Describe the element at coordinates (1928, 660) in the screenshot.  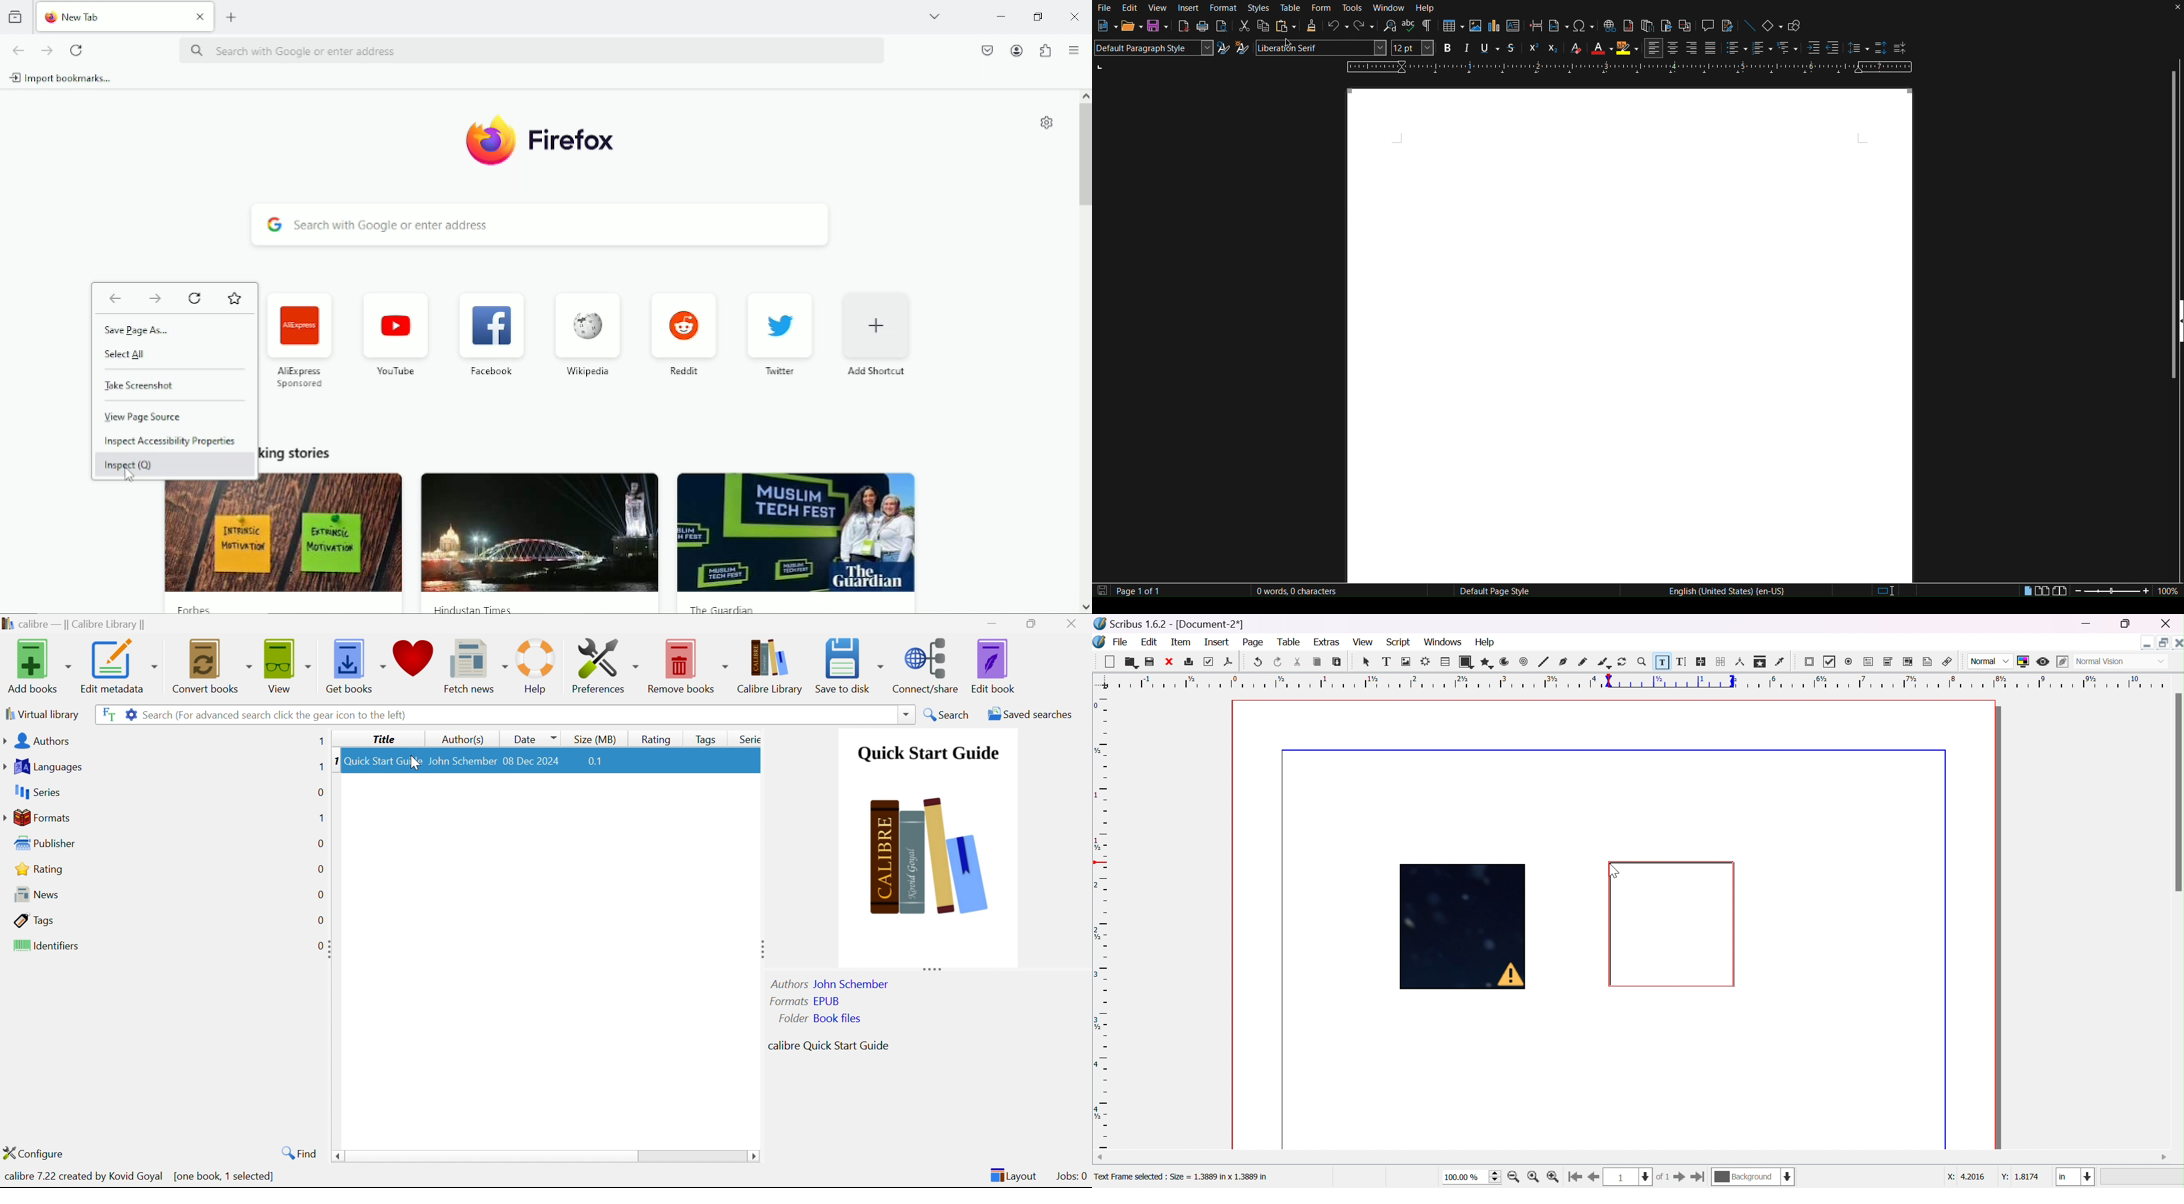
I see `text annotation` at that location.